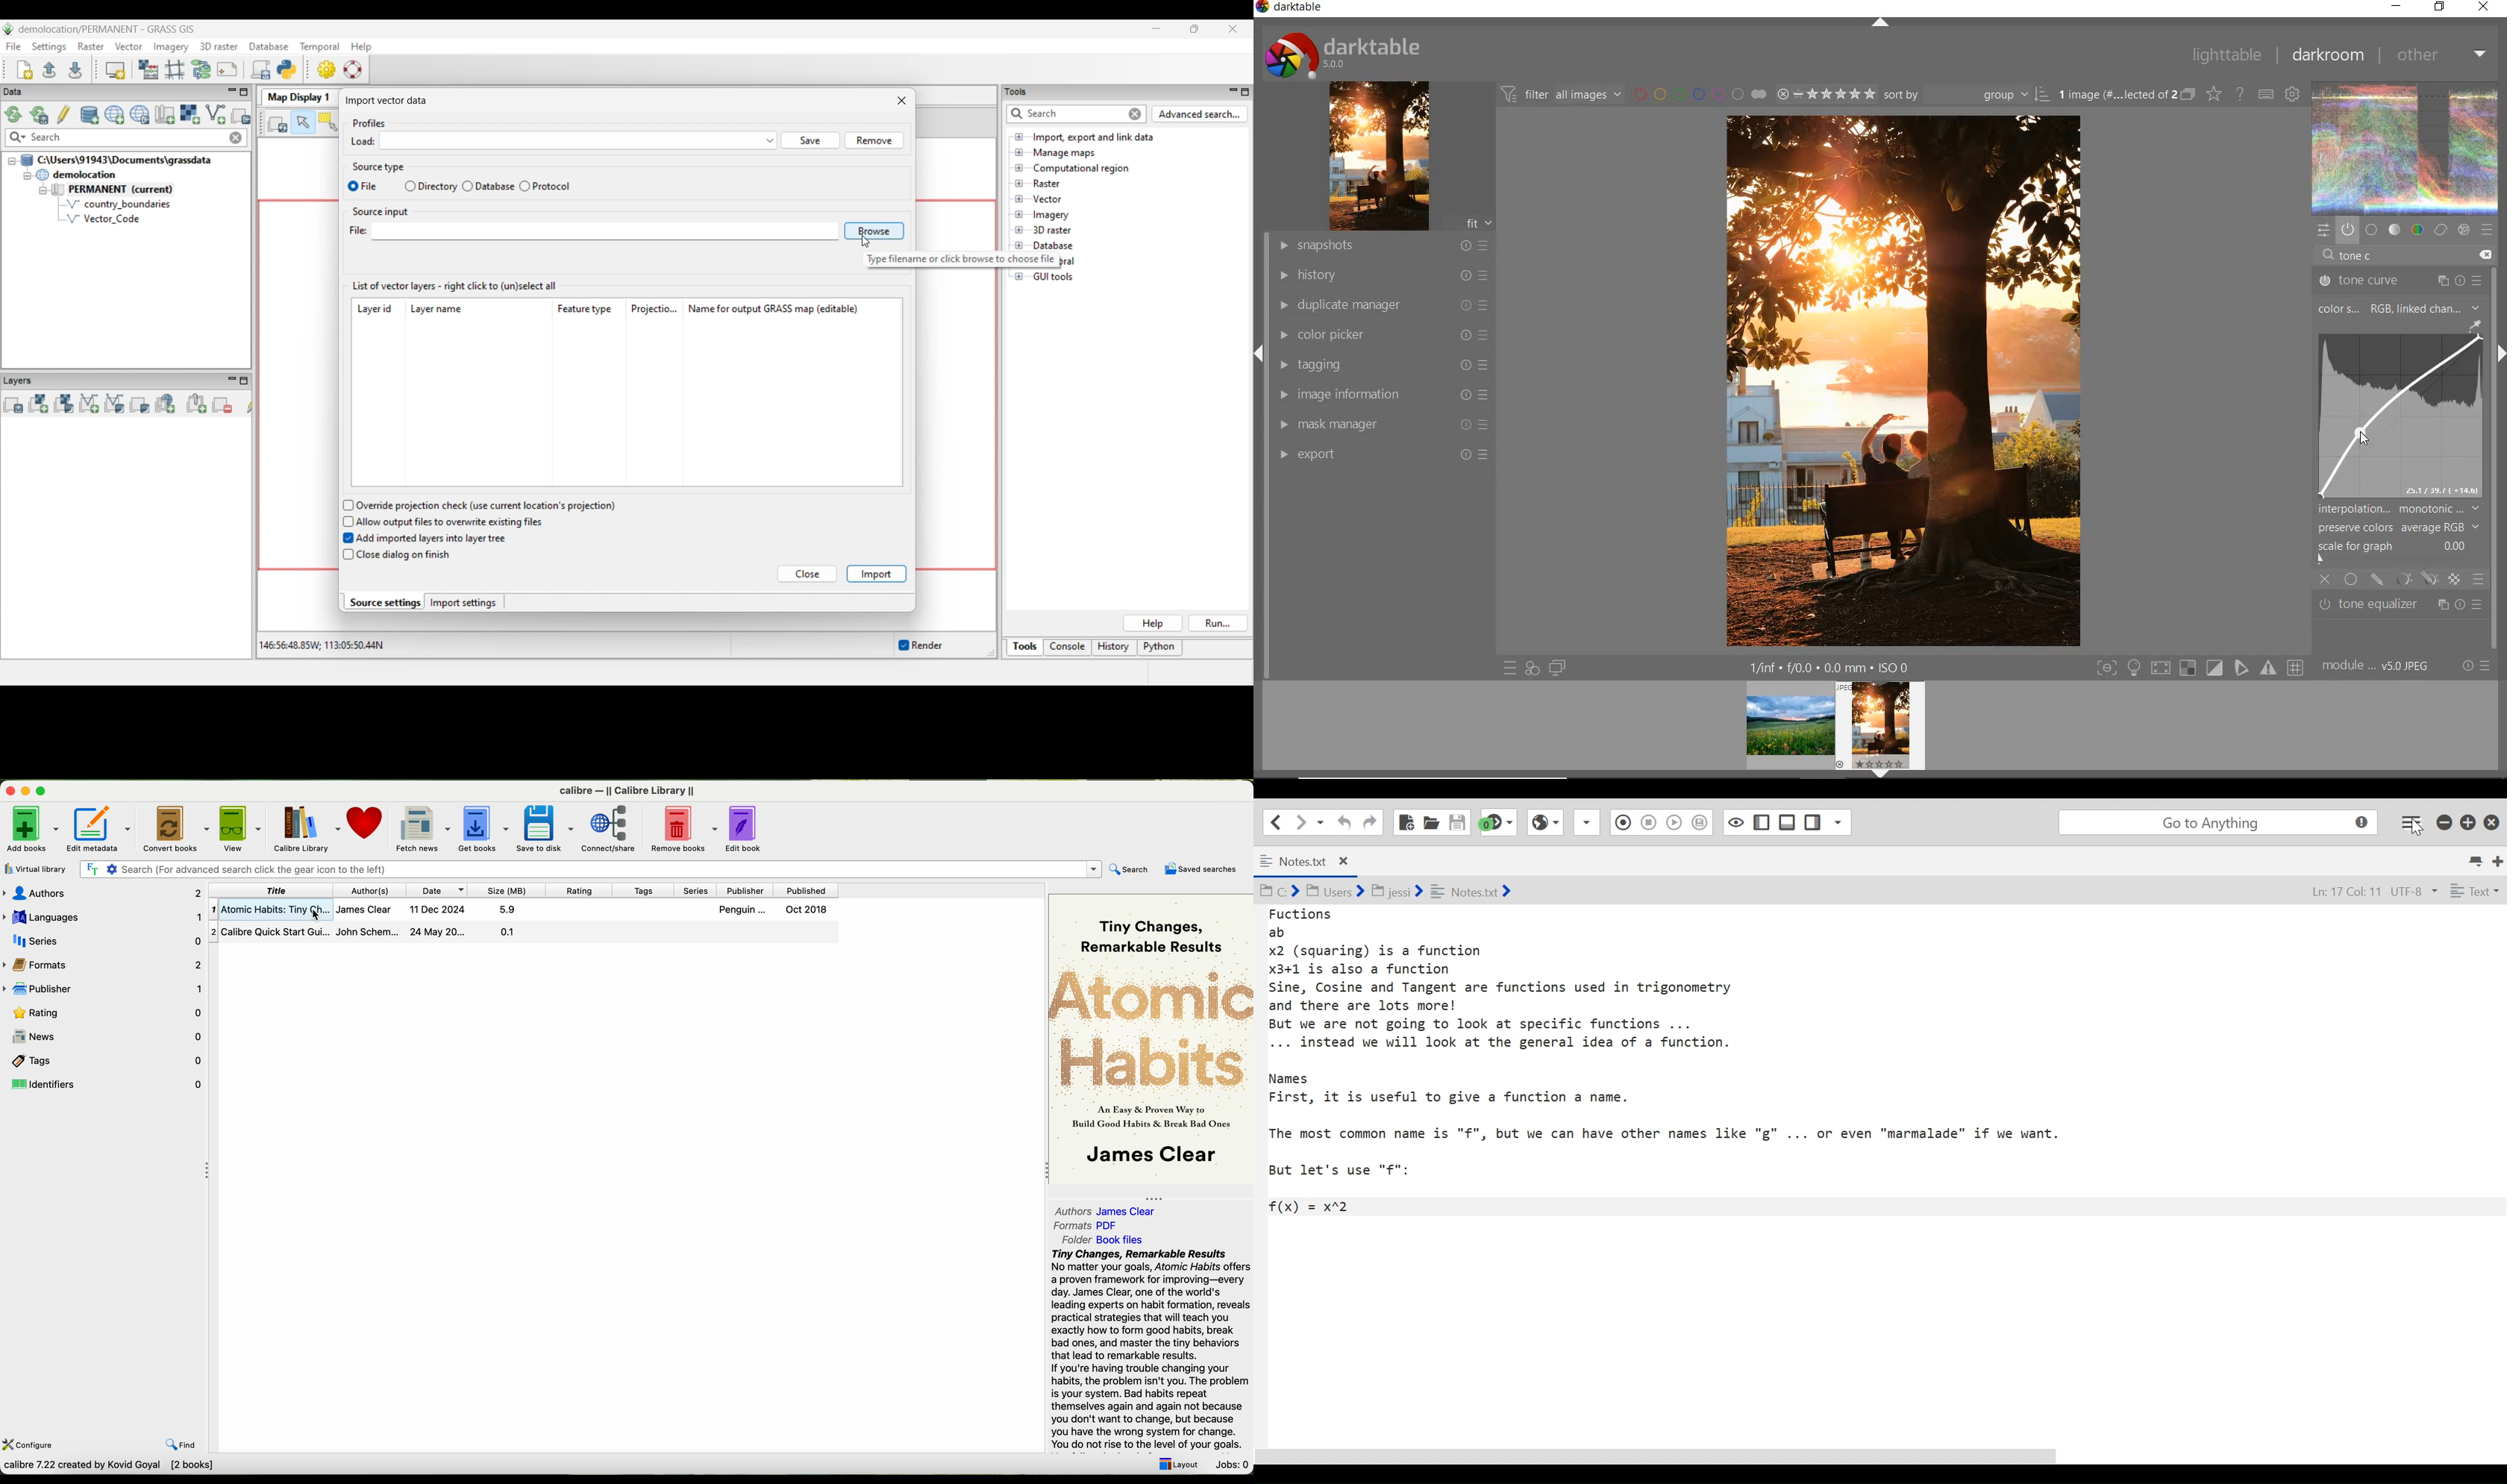  What do you see at coordinates (519, 909) in the screenshot?
I see `first book` at bounding box center [519, 909].